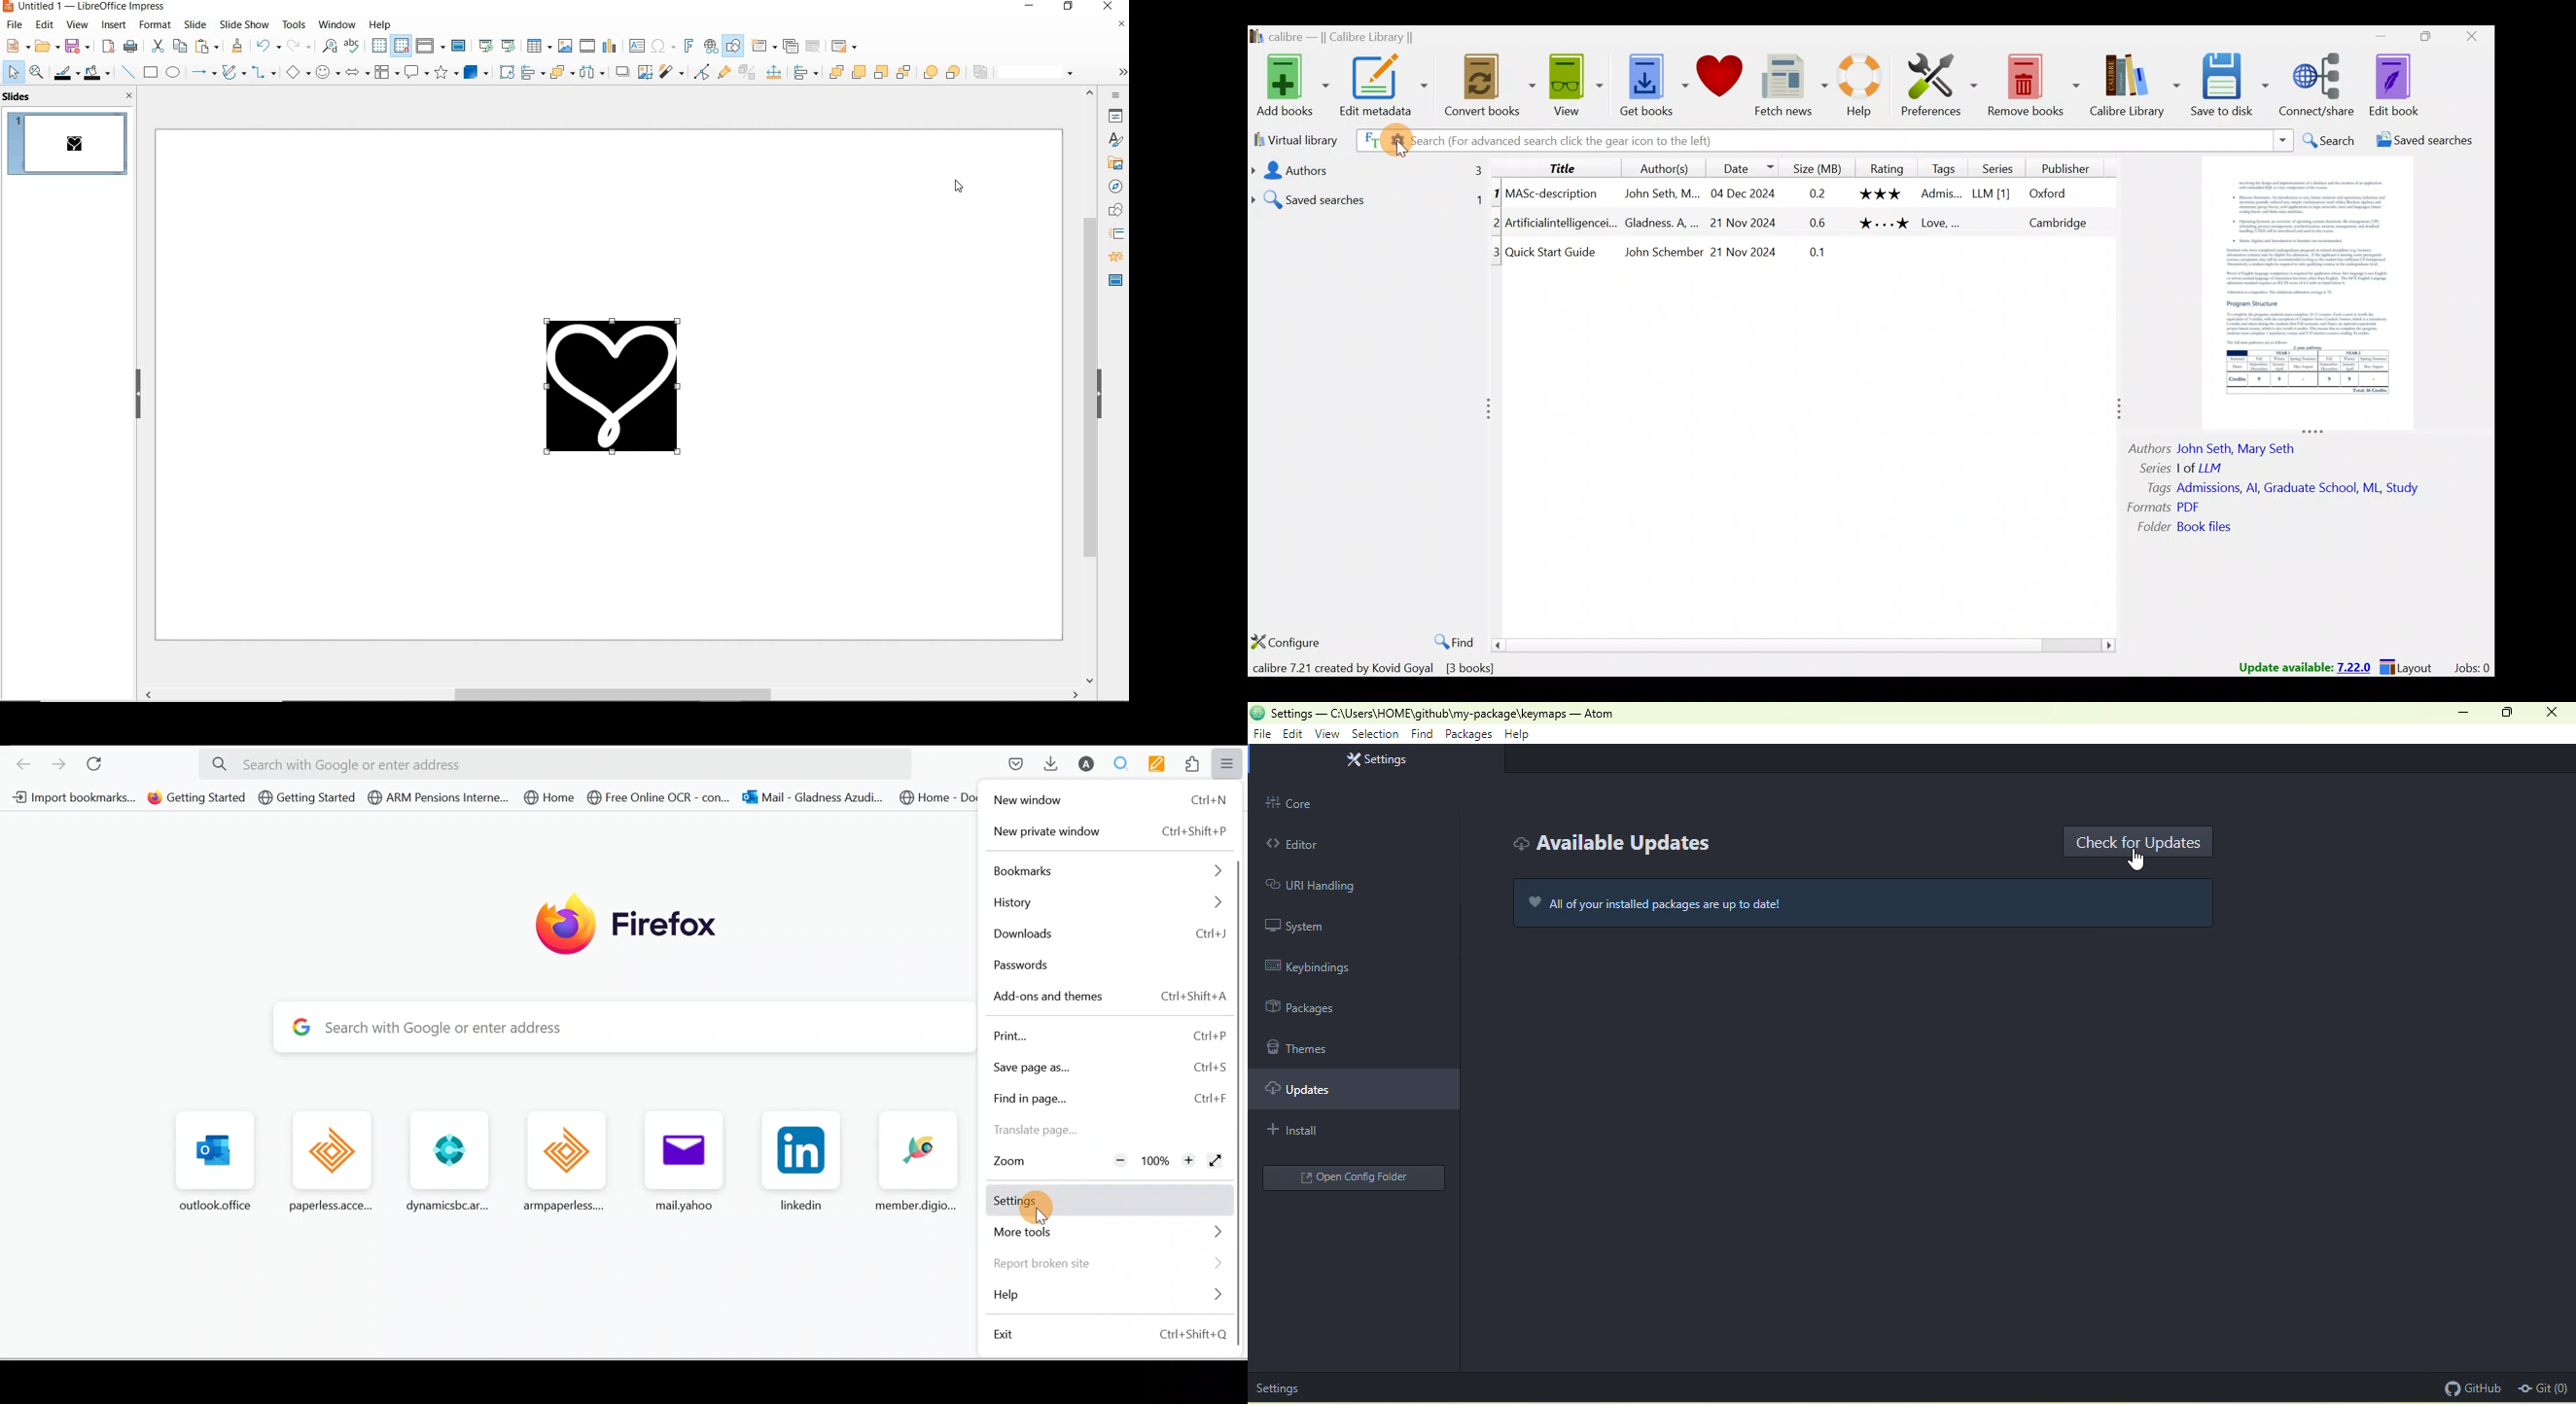  What do you see at coordinates (846, 46) in the screenshot?
I see `slide layout` at bounding box center [846, 46].